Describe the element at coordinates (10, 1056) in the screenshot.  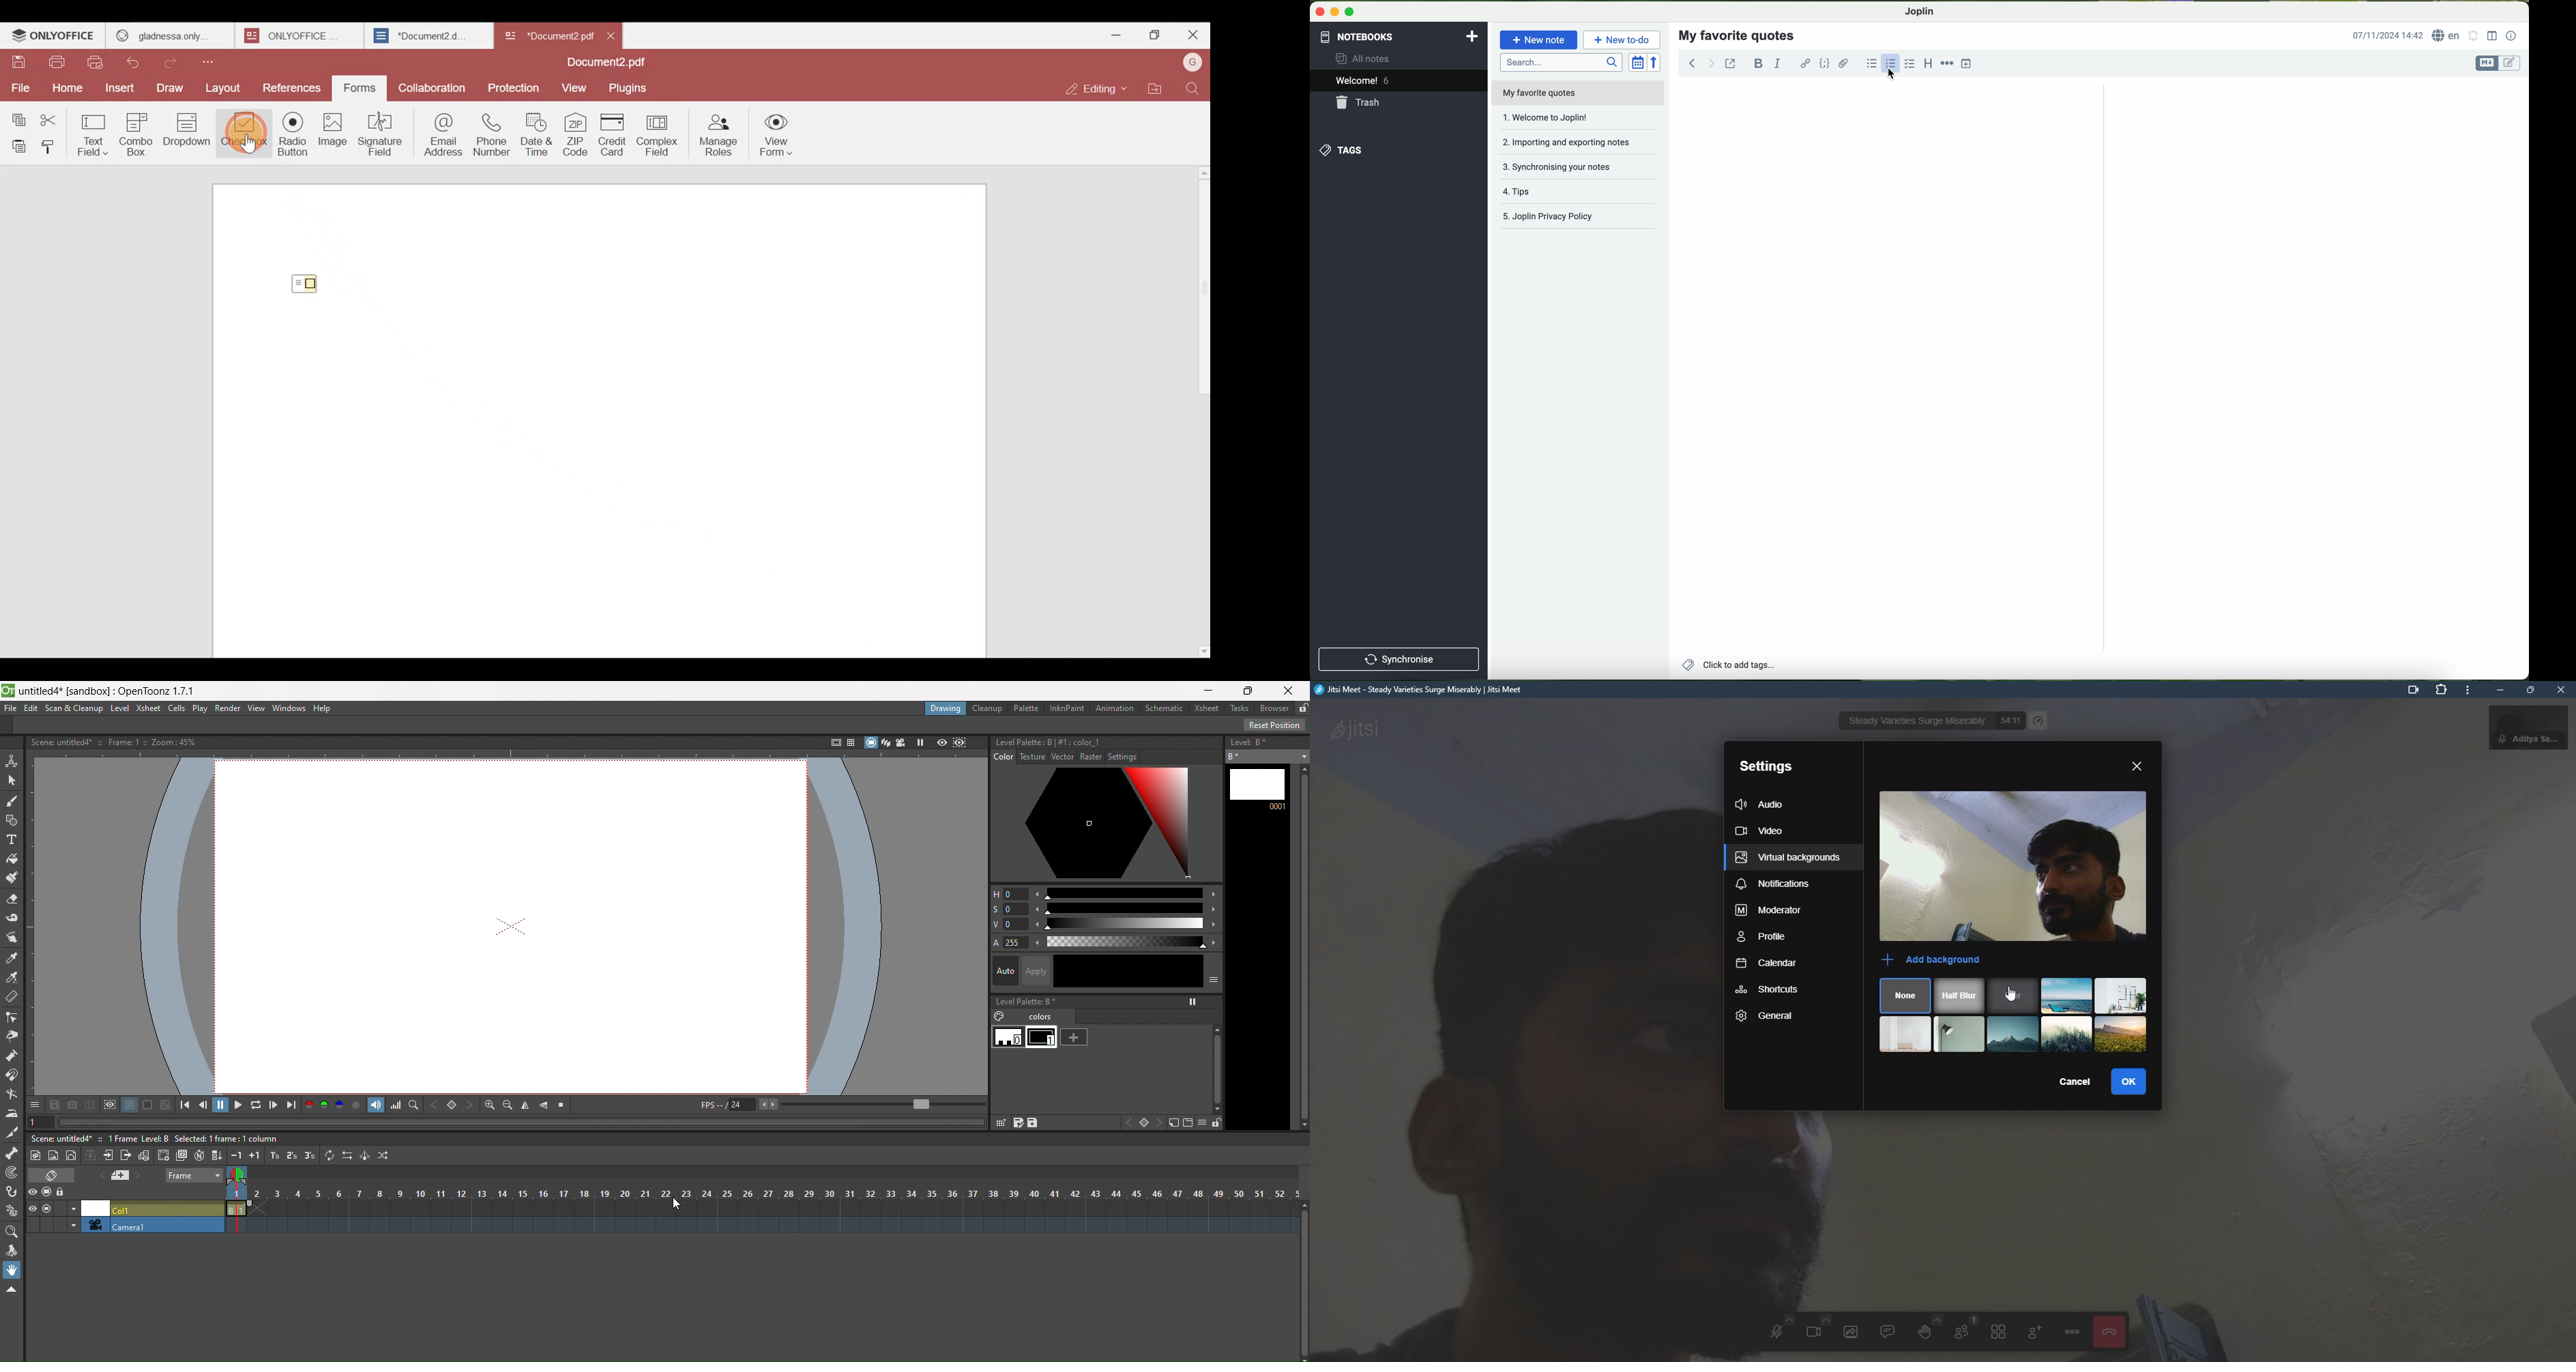
I see `pump tool` at that location.